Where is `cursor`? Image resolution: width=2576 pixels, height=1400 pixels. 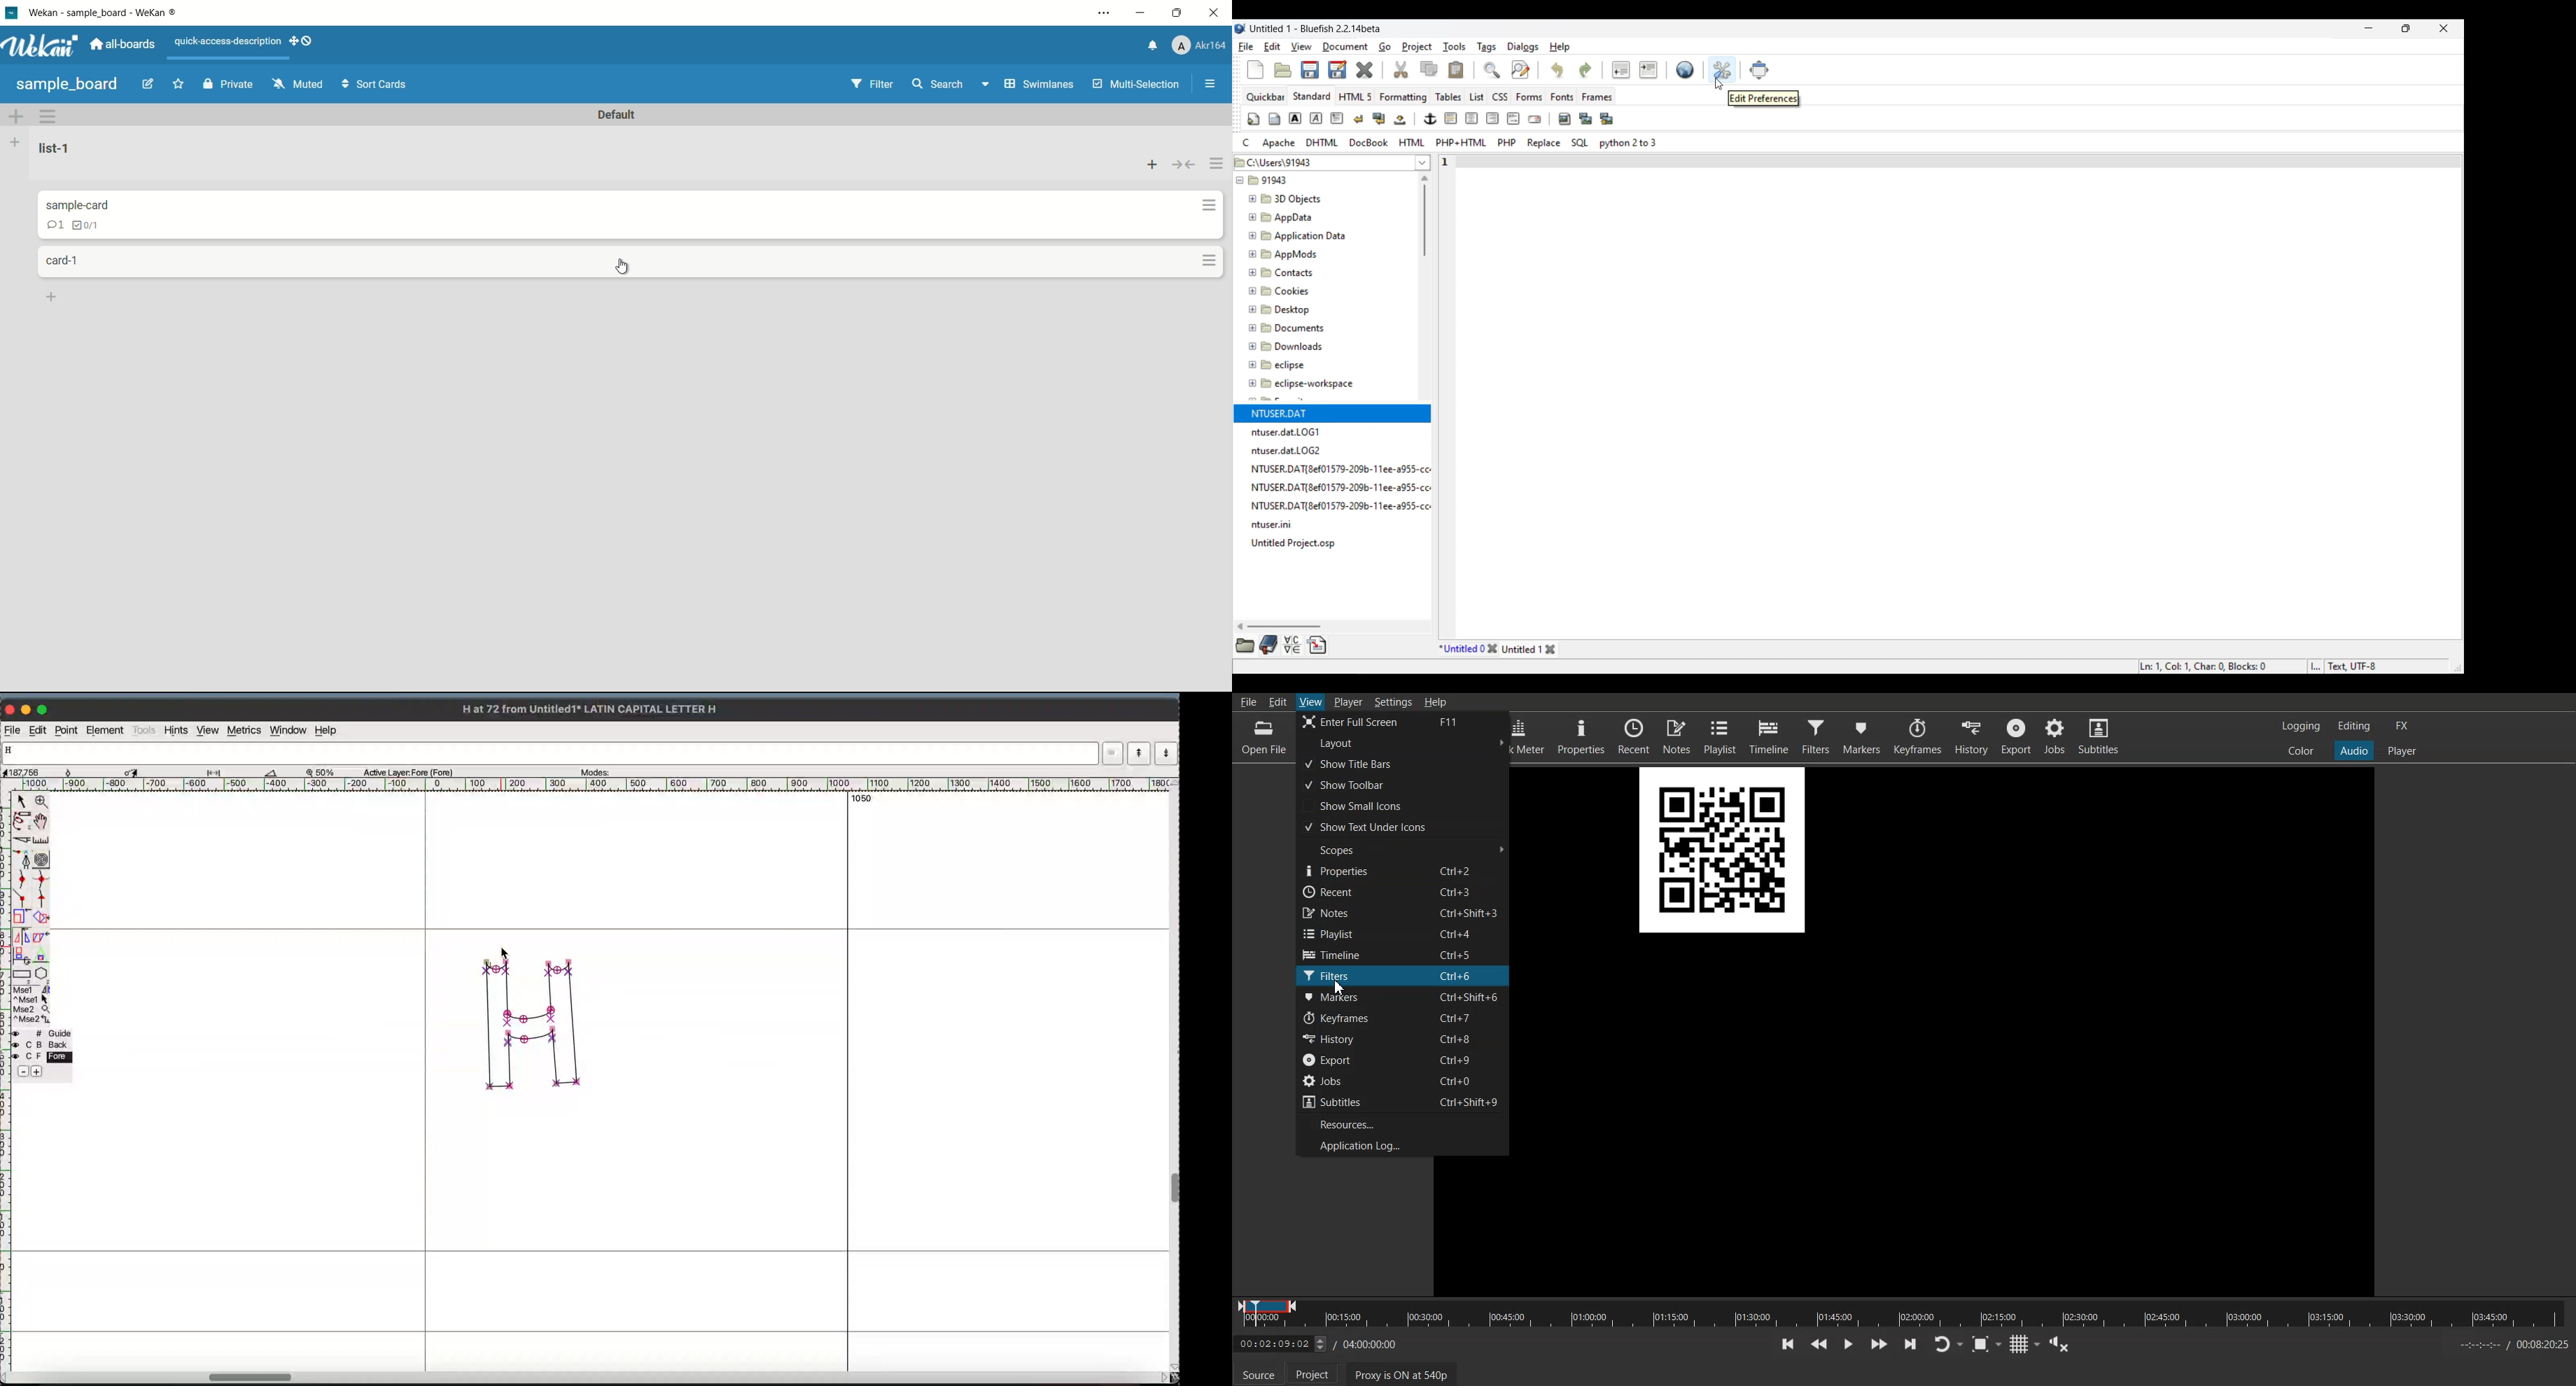
cursor is located at coordinates (1336, 988).